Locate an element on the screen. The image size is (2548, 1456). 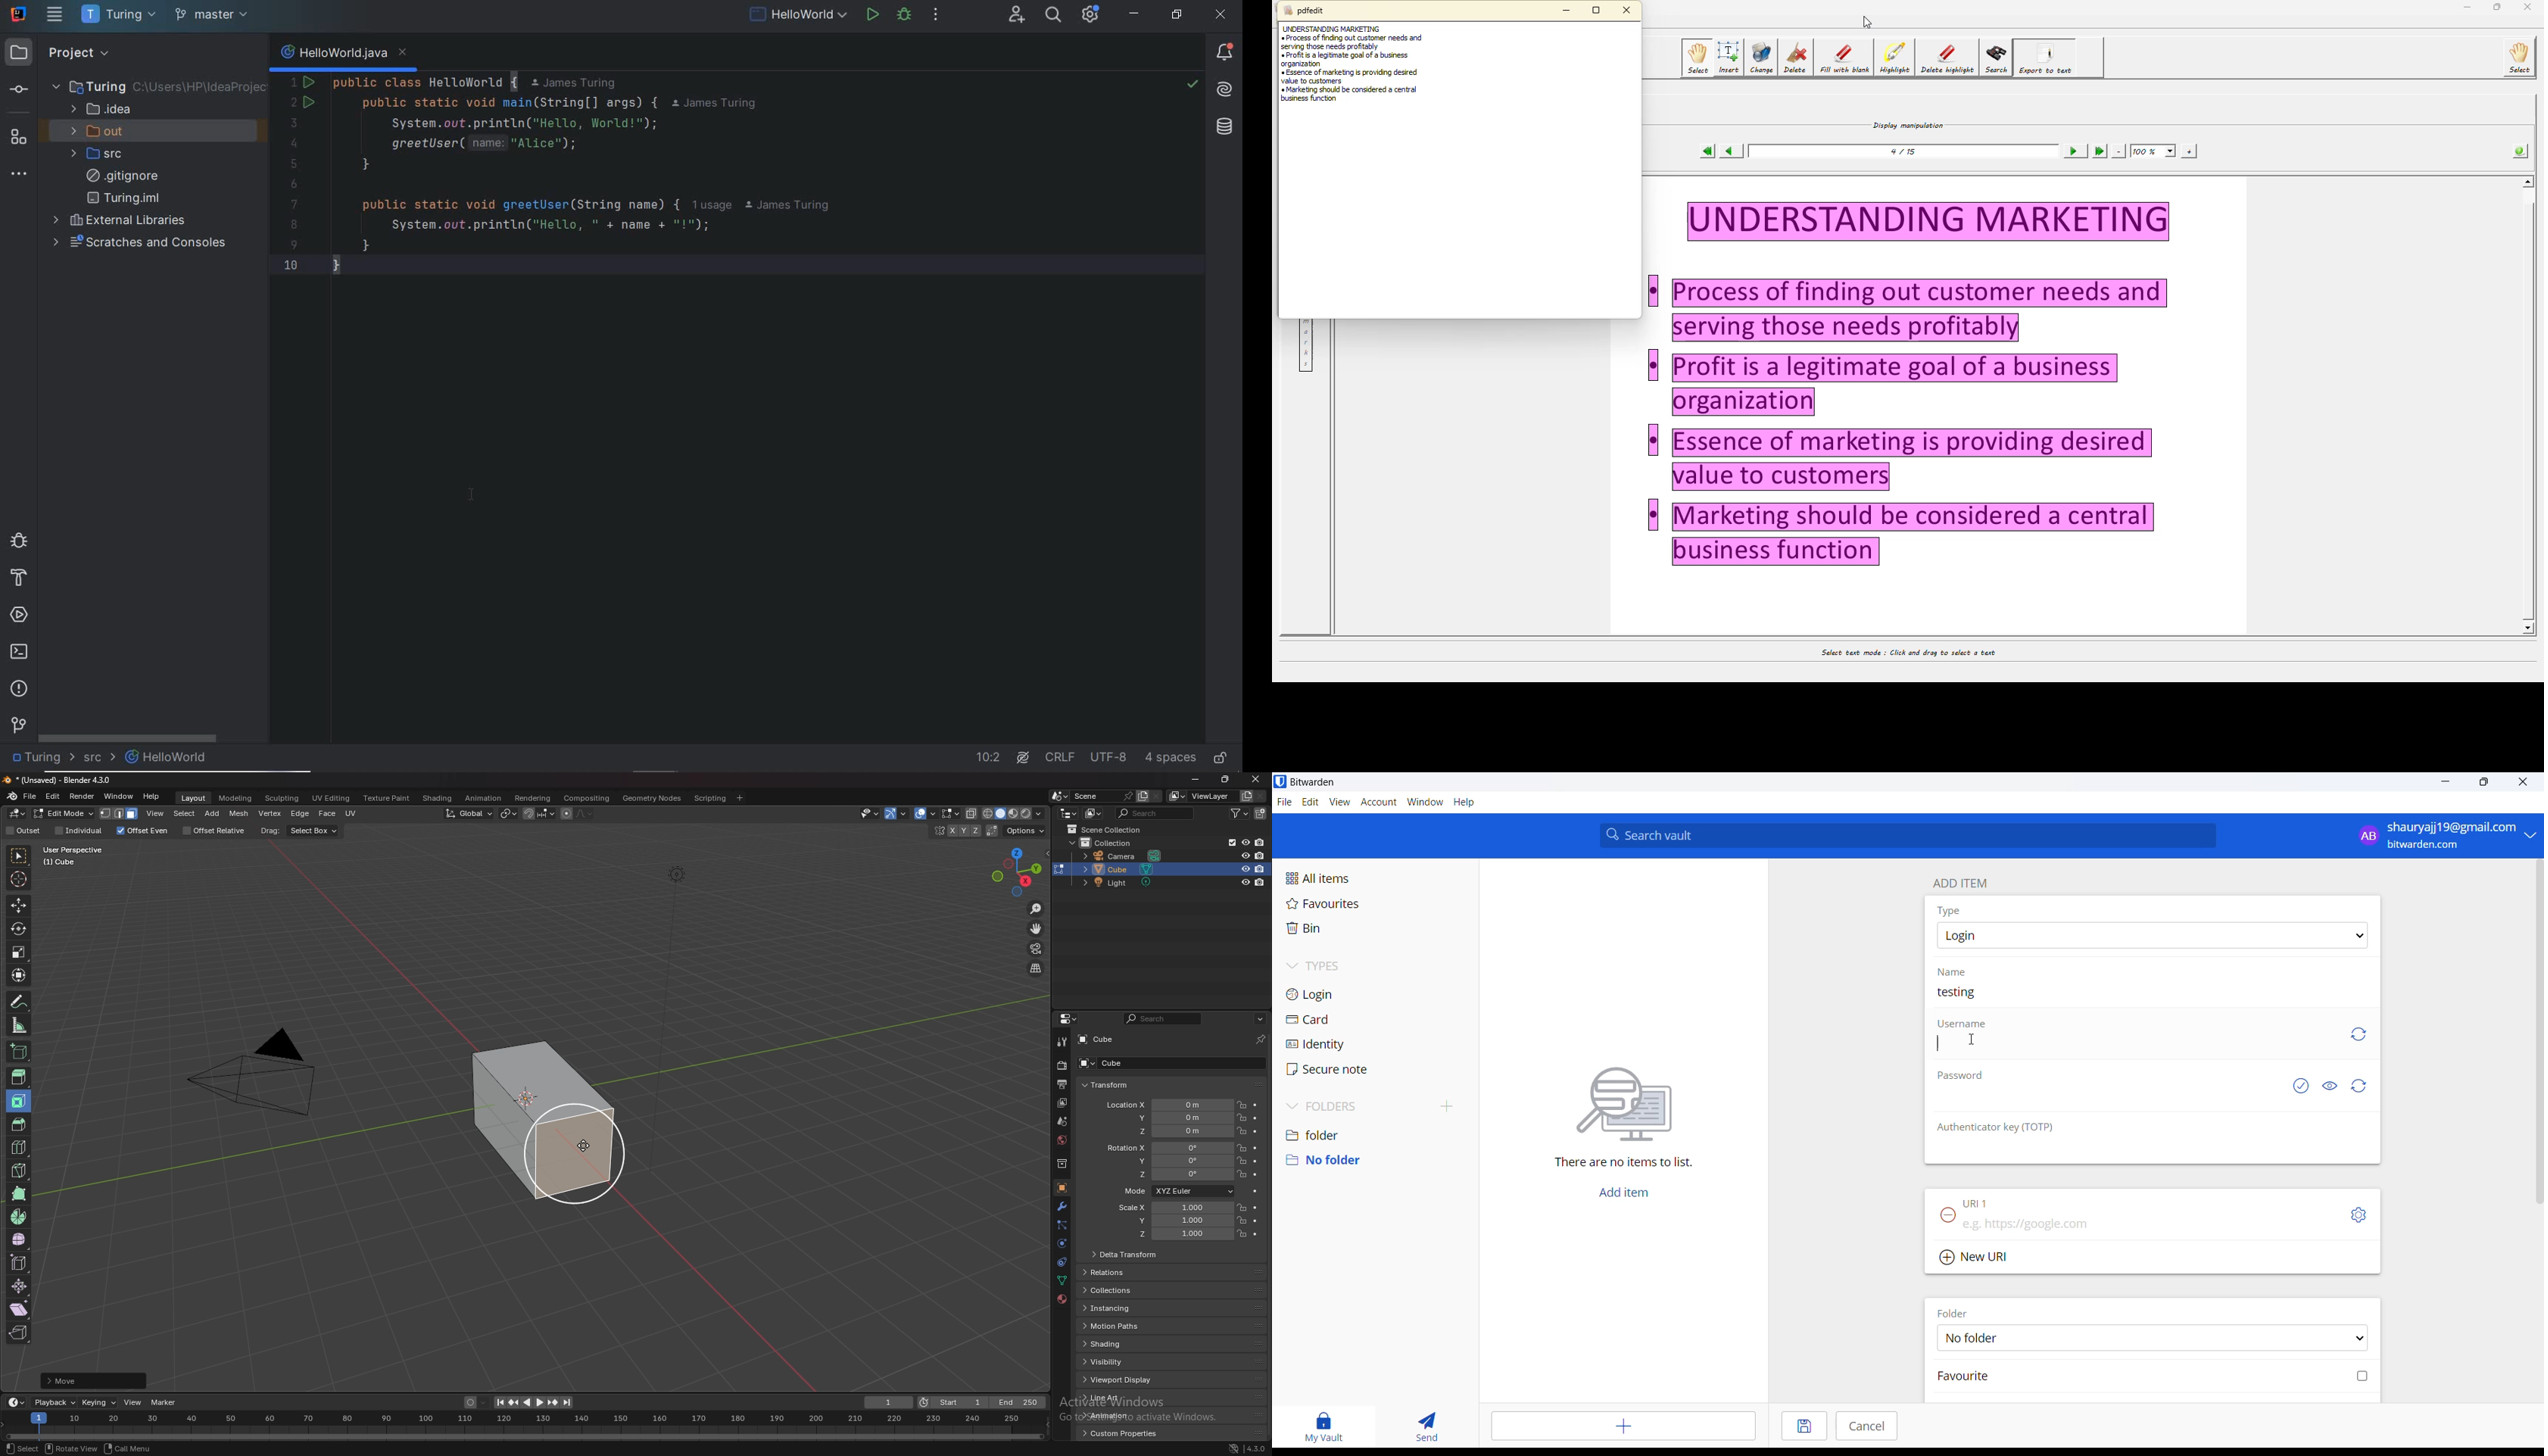
services is located at coordinates (21, 615).